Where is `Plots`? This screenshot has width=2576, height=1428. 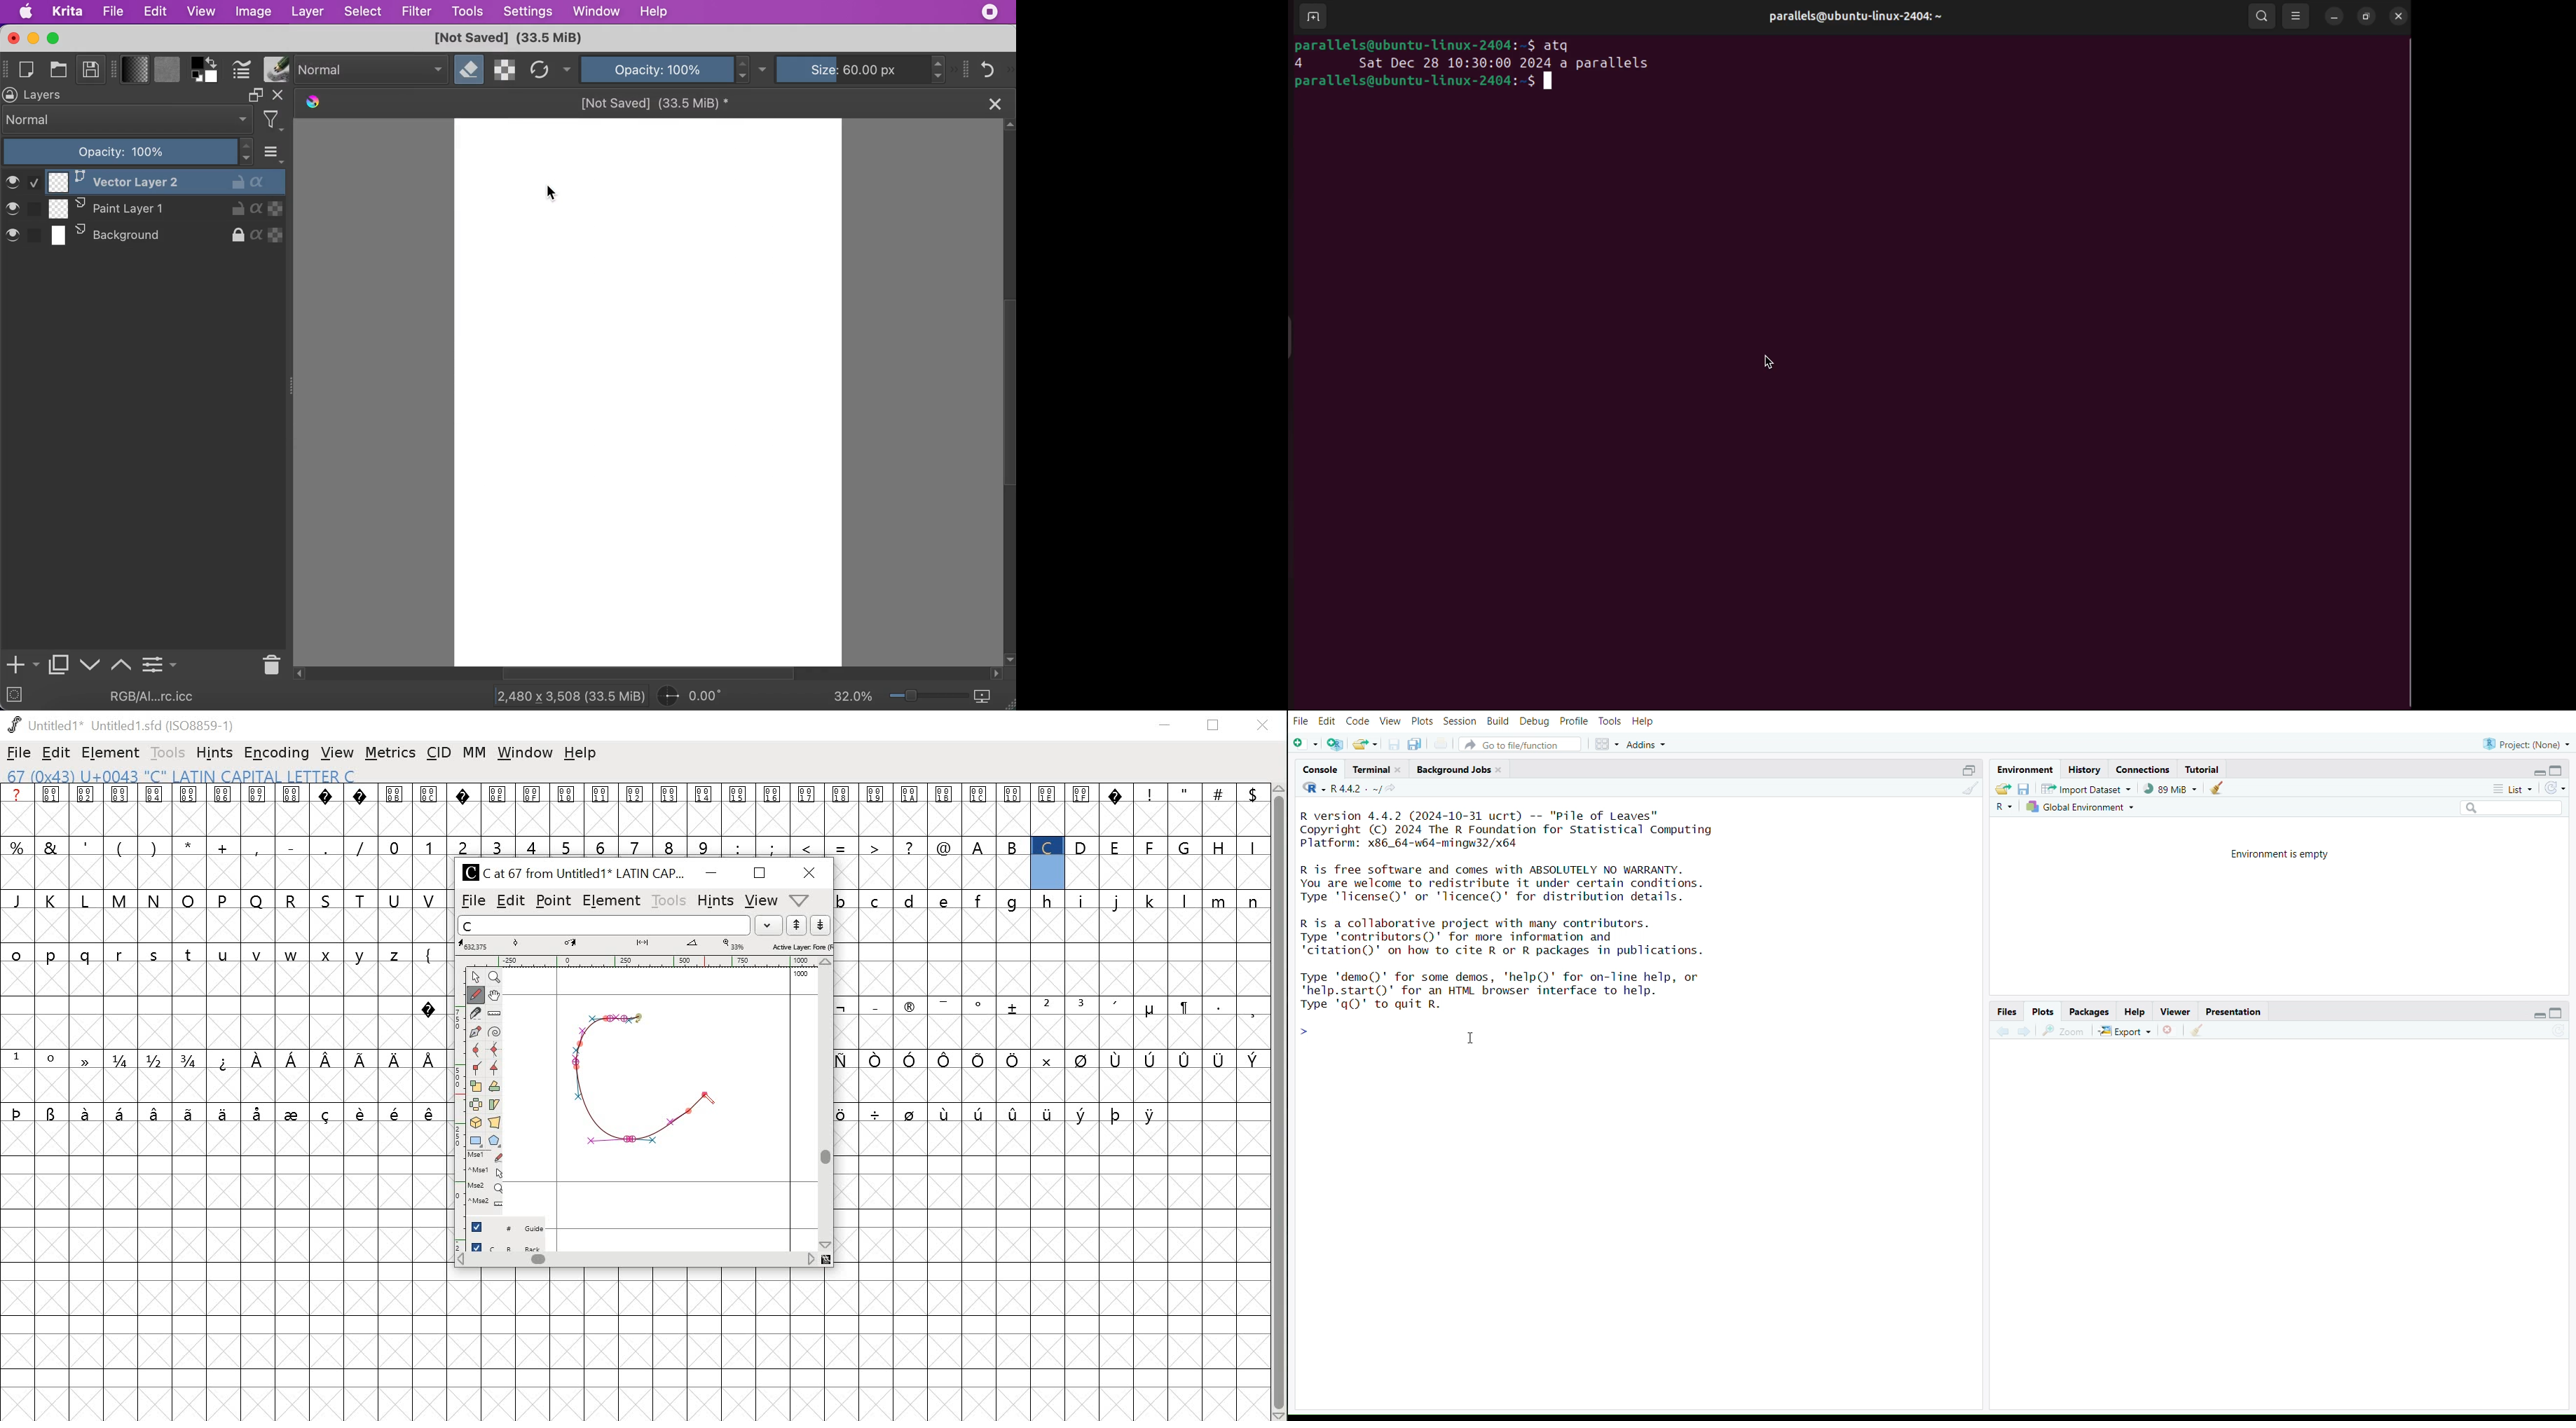
Plots is located at coordinates (1421, 721).